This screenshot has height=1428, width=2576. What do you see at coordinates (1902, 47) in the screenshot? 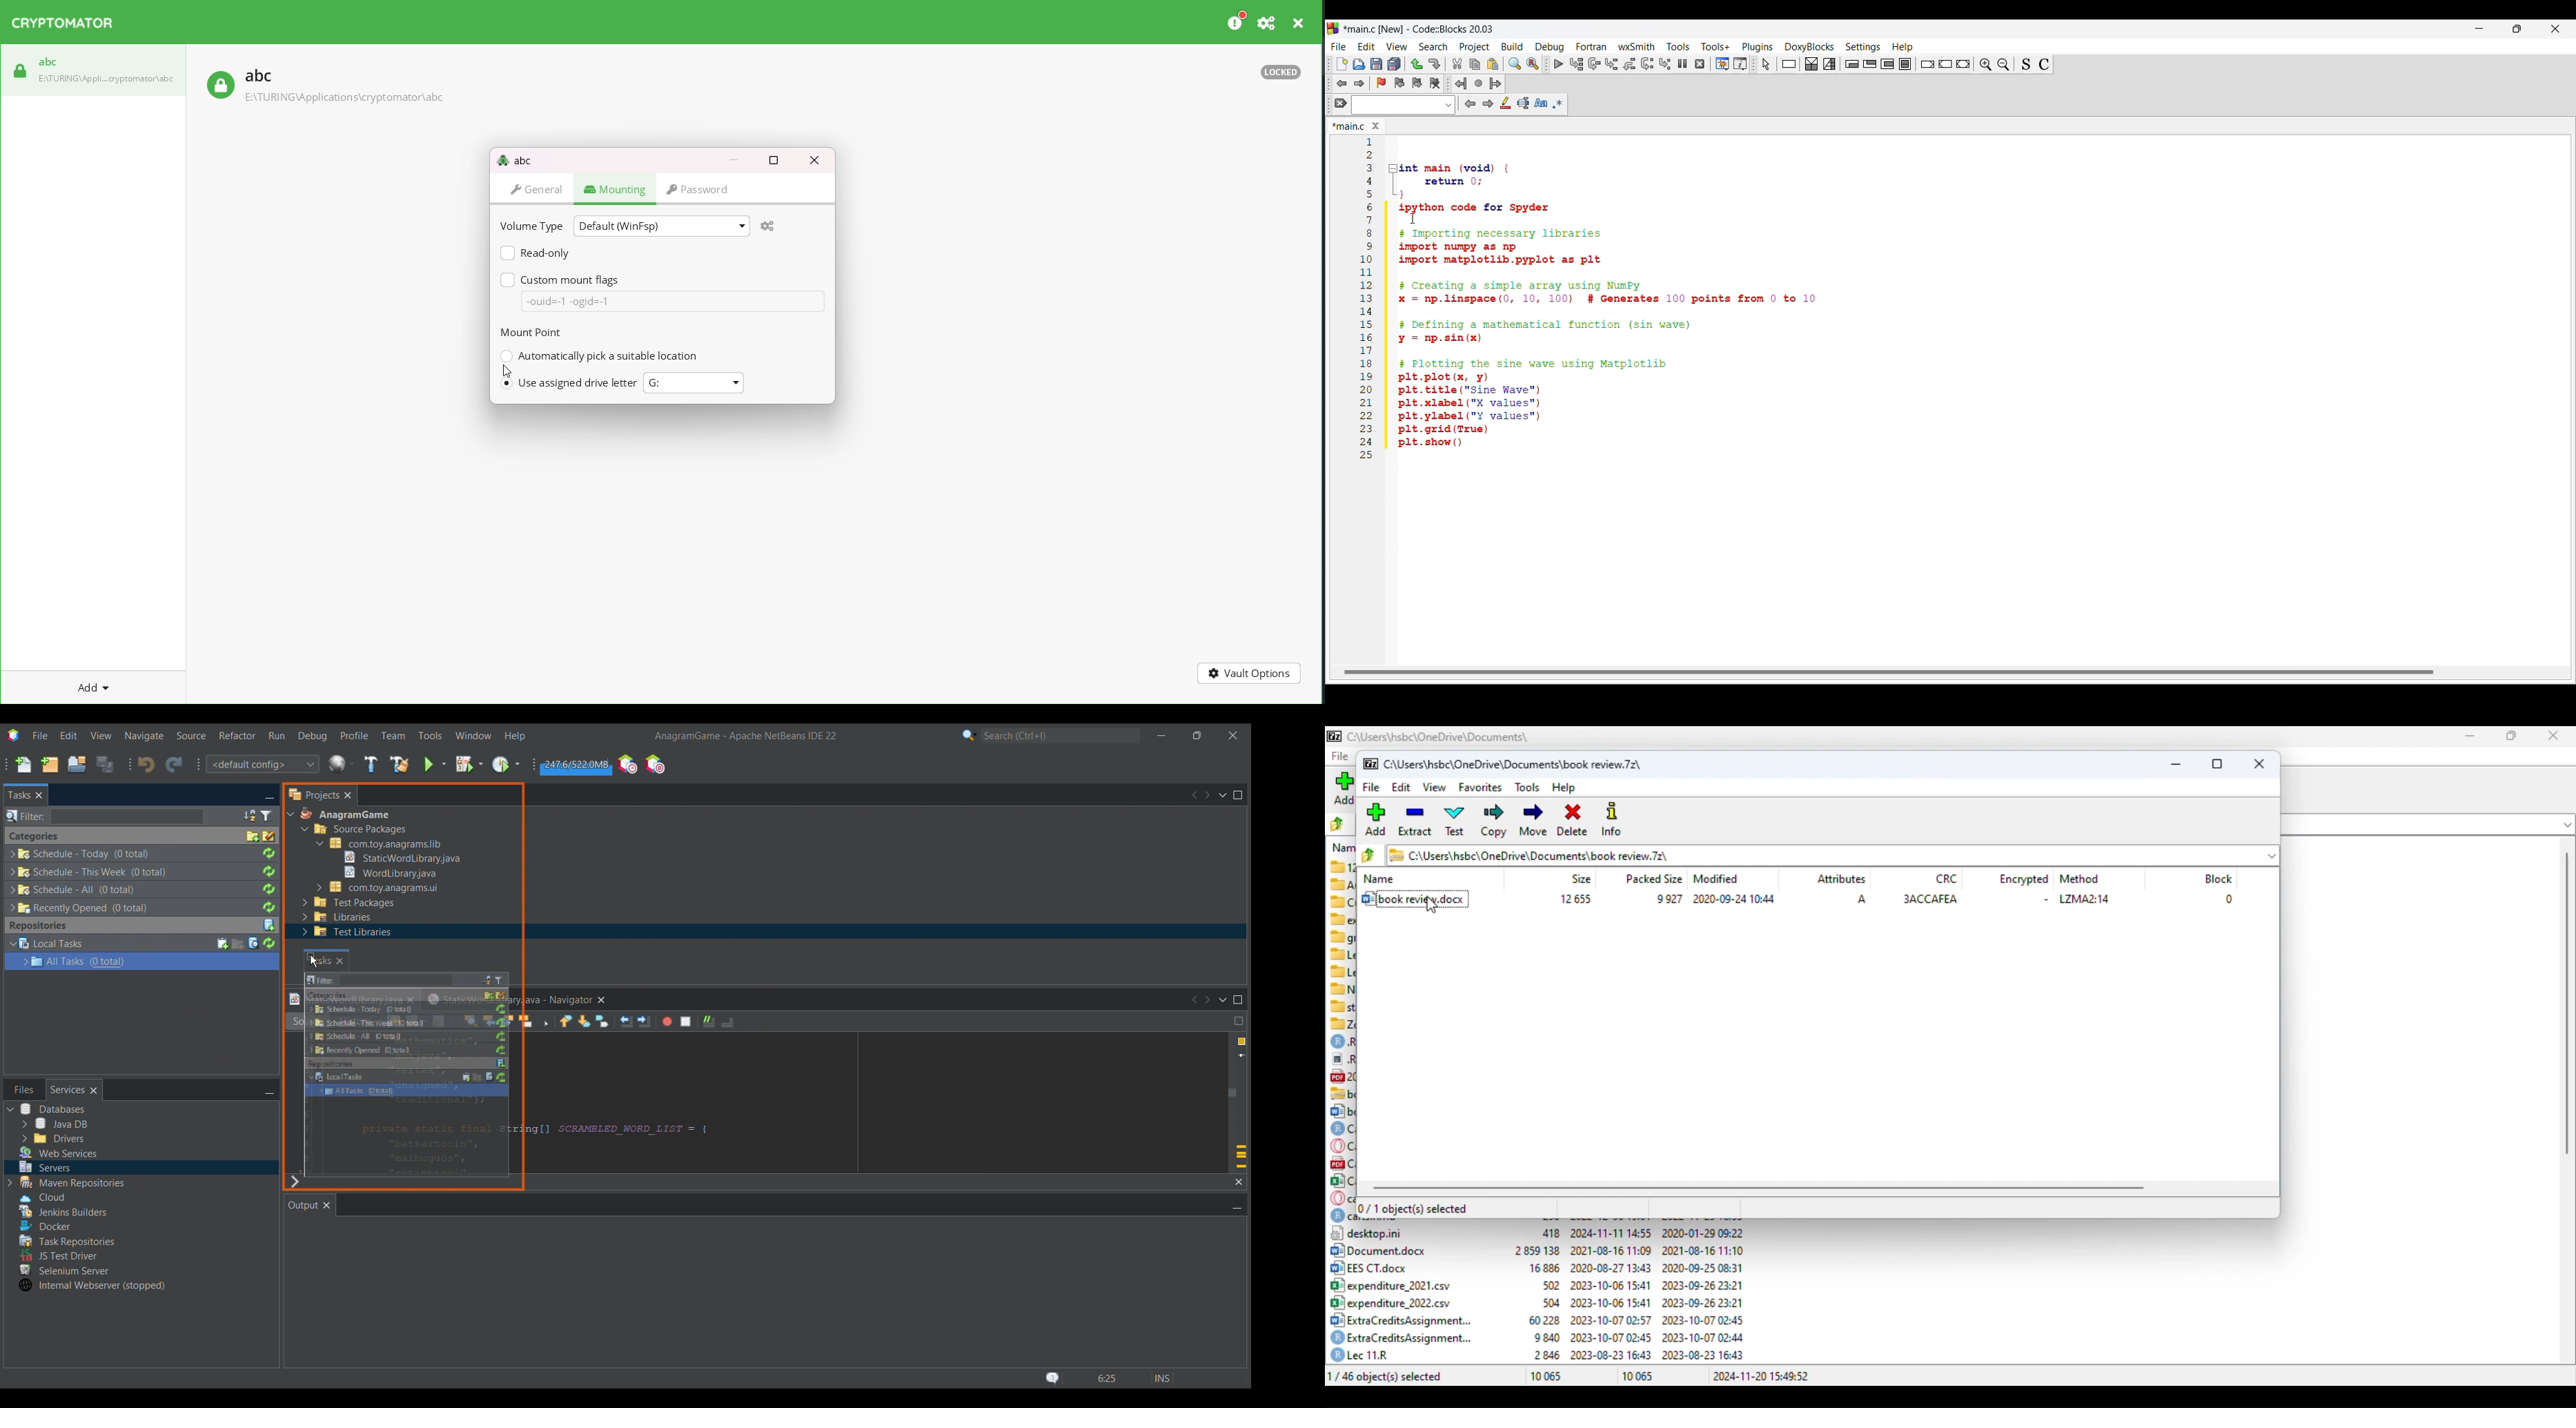
I see `Help menu` at bounding box center [1902, 47].